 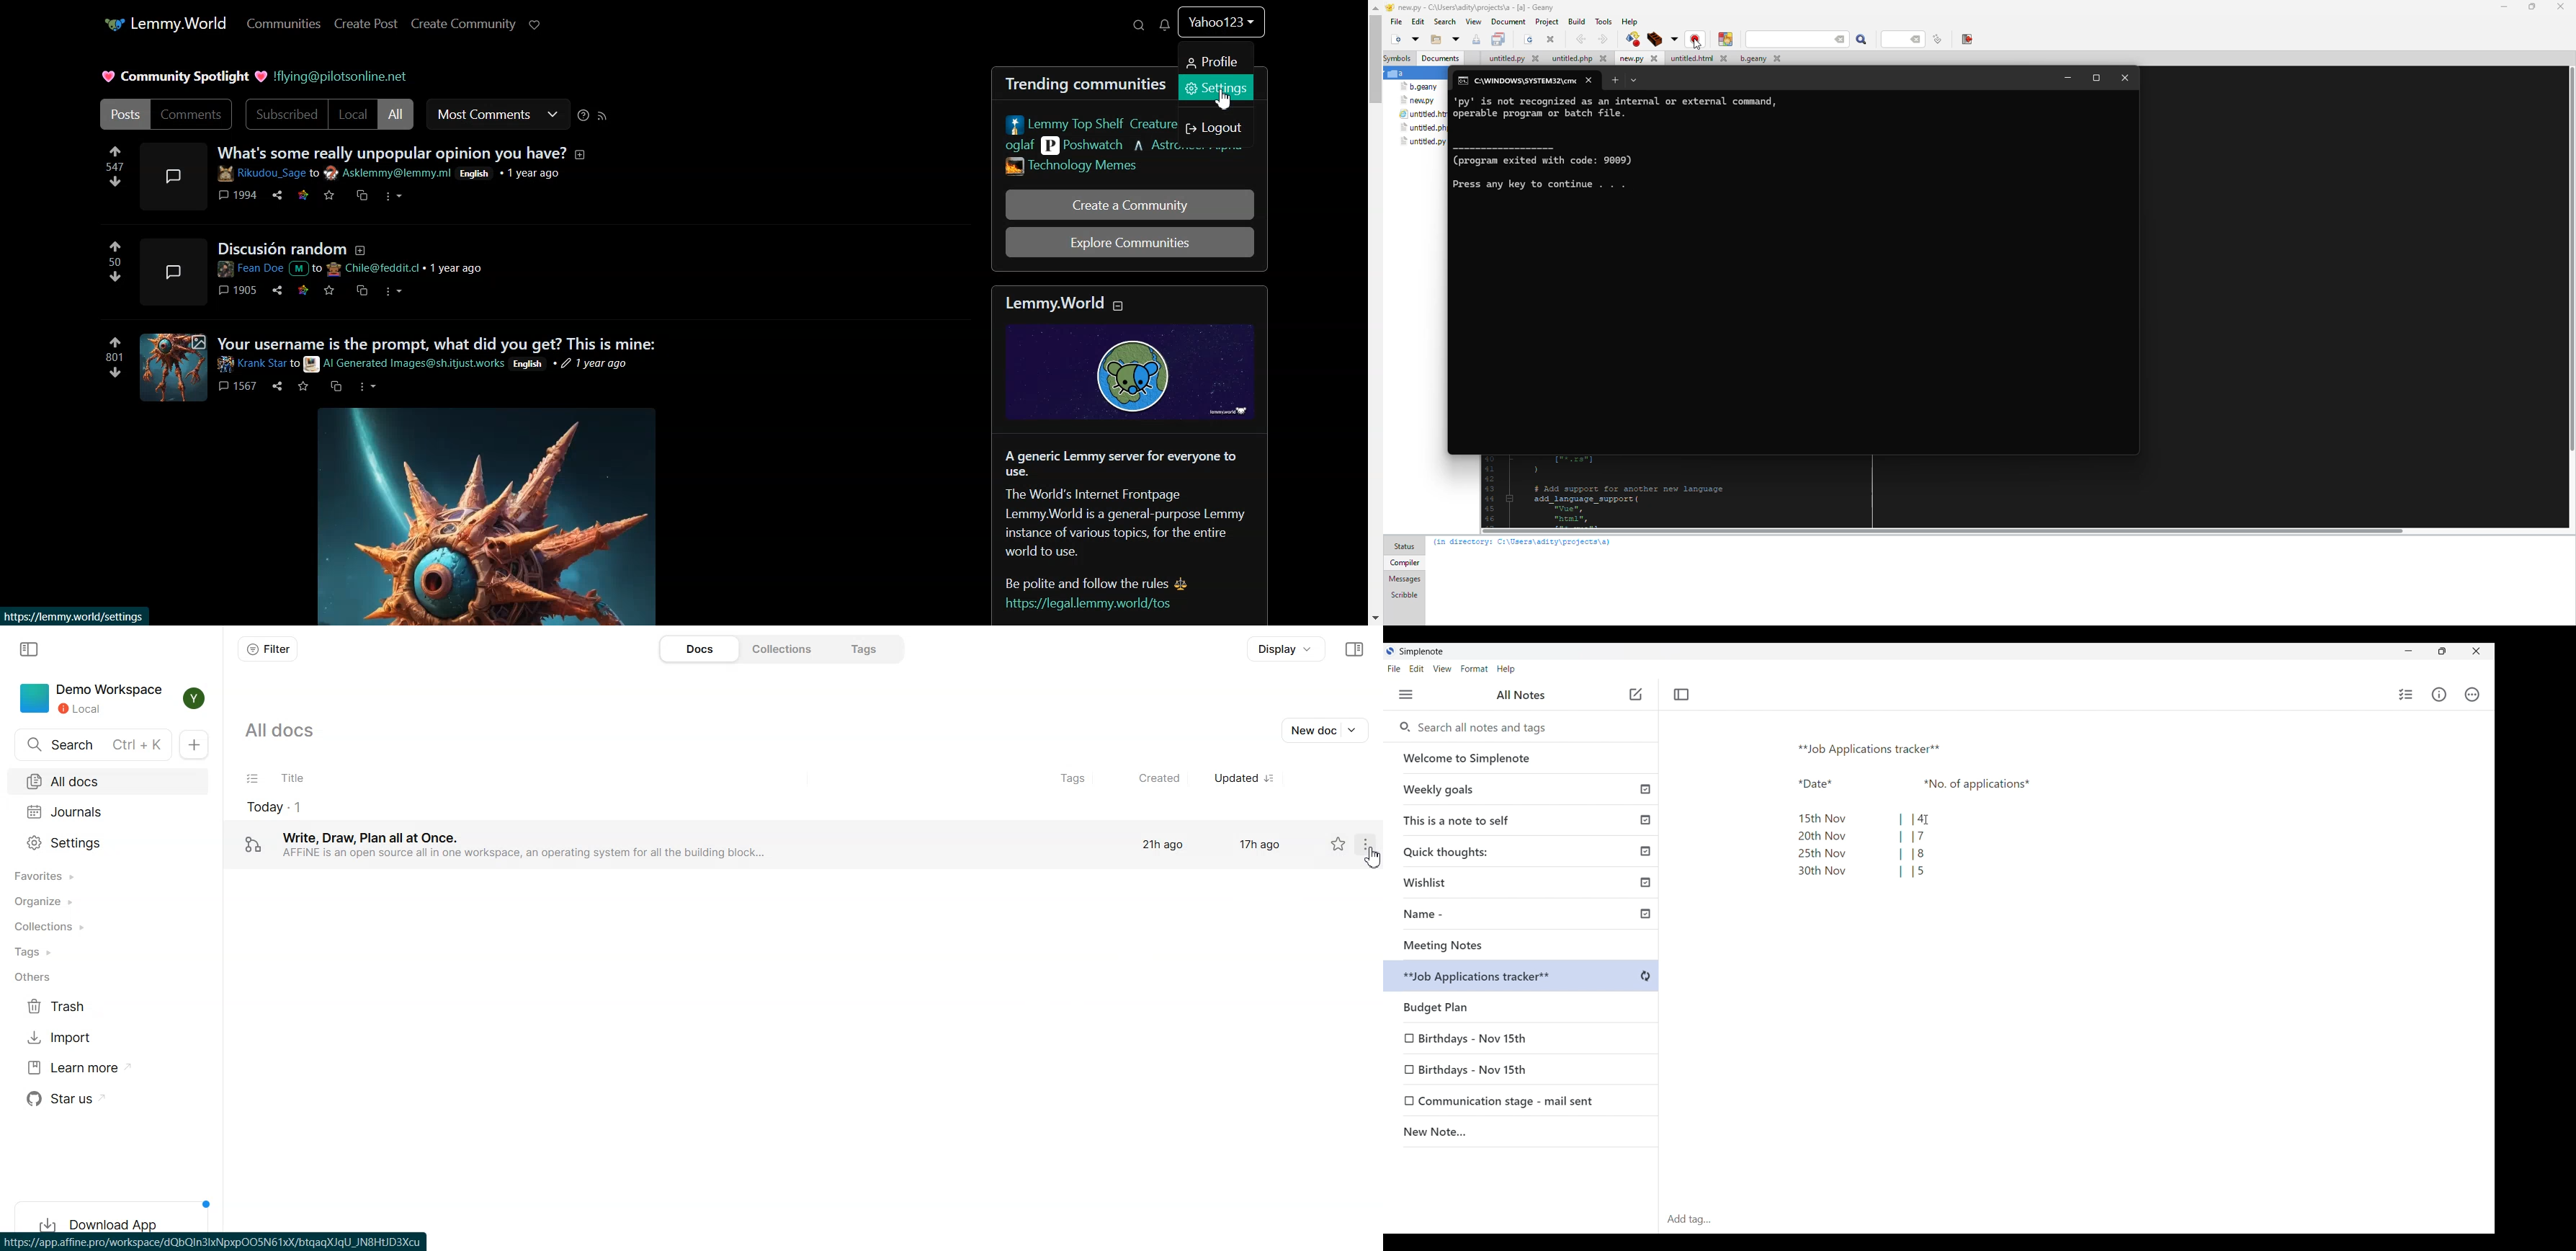 I want to click on Explore Communities, so click(x=1130, y=242).